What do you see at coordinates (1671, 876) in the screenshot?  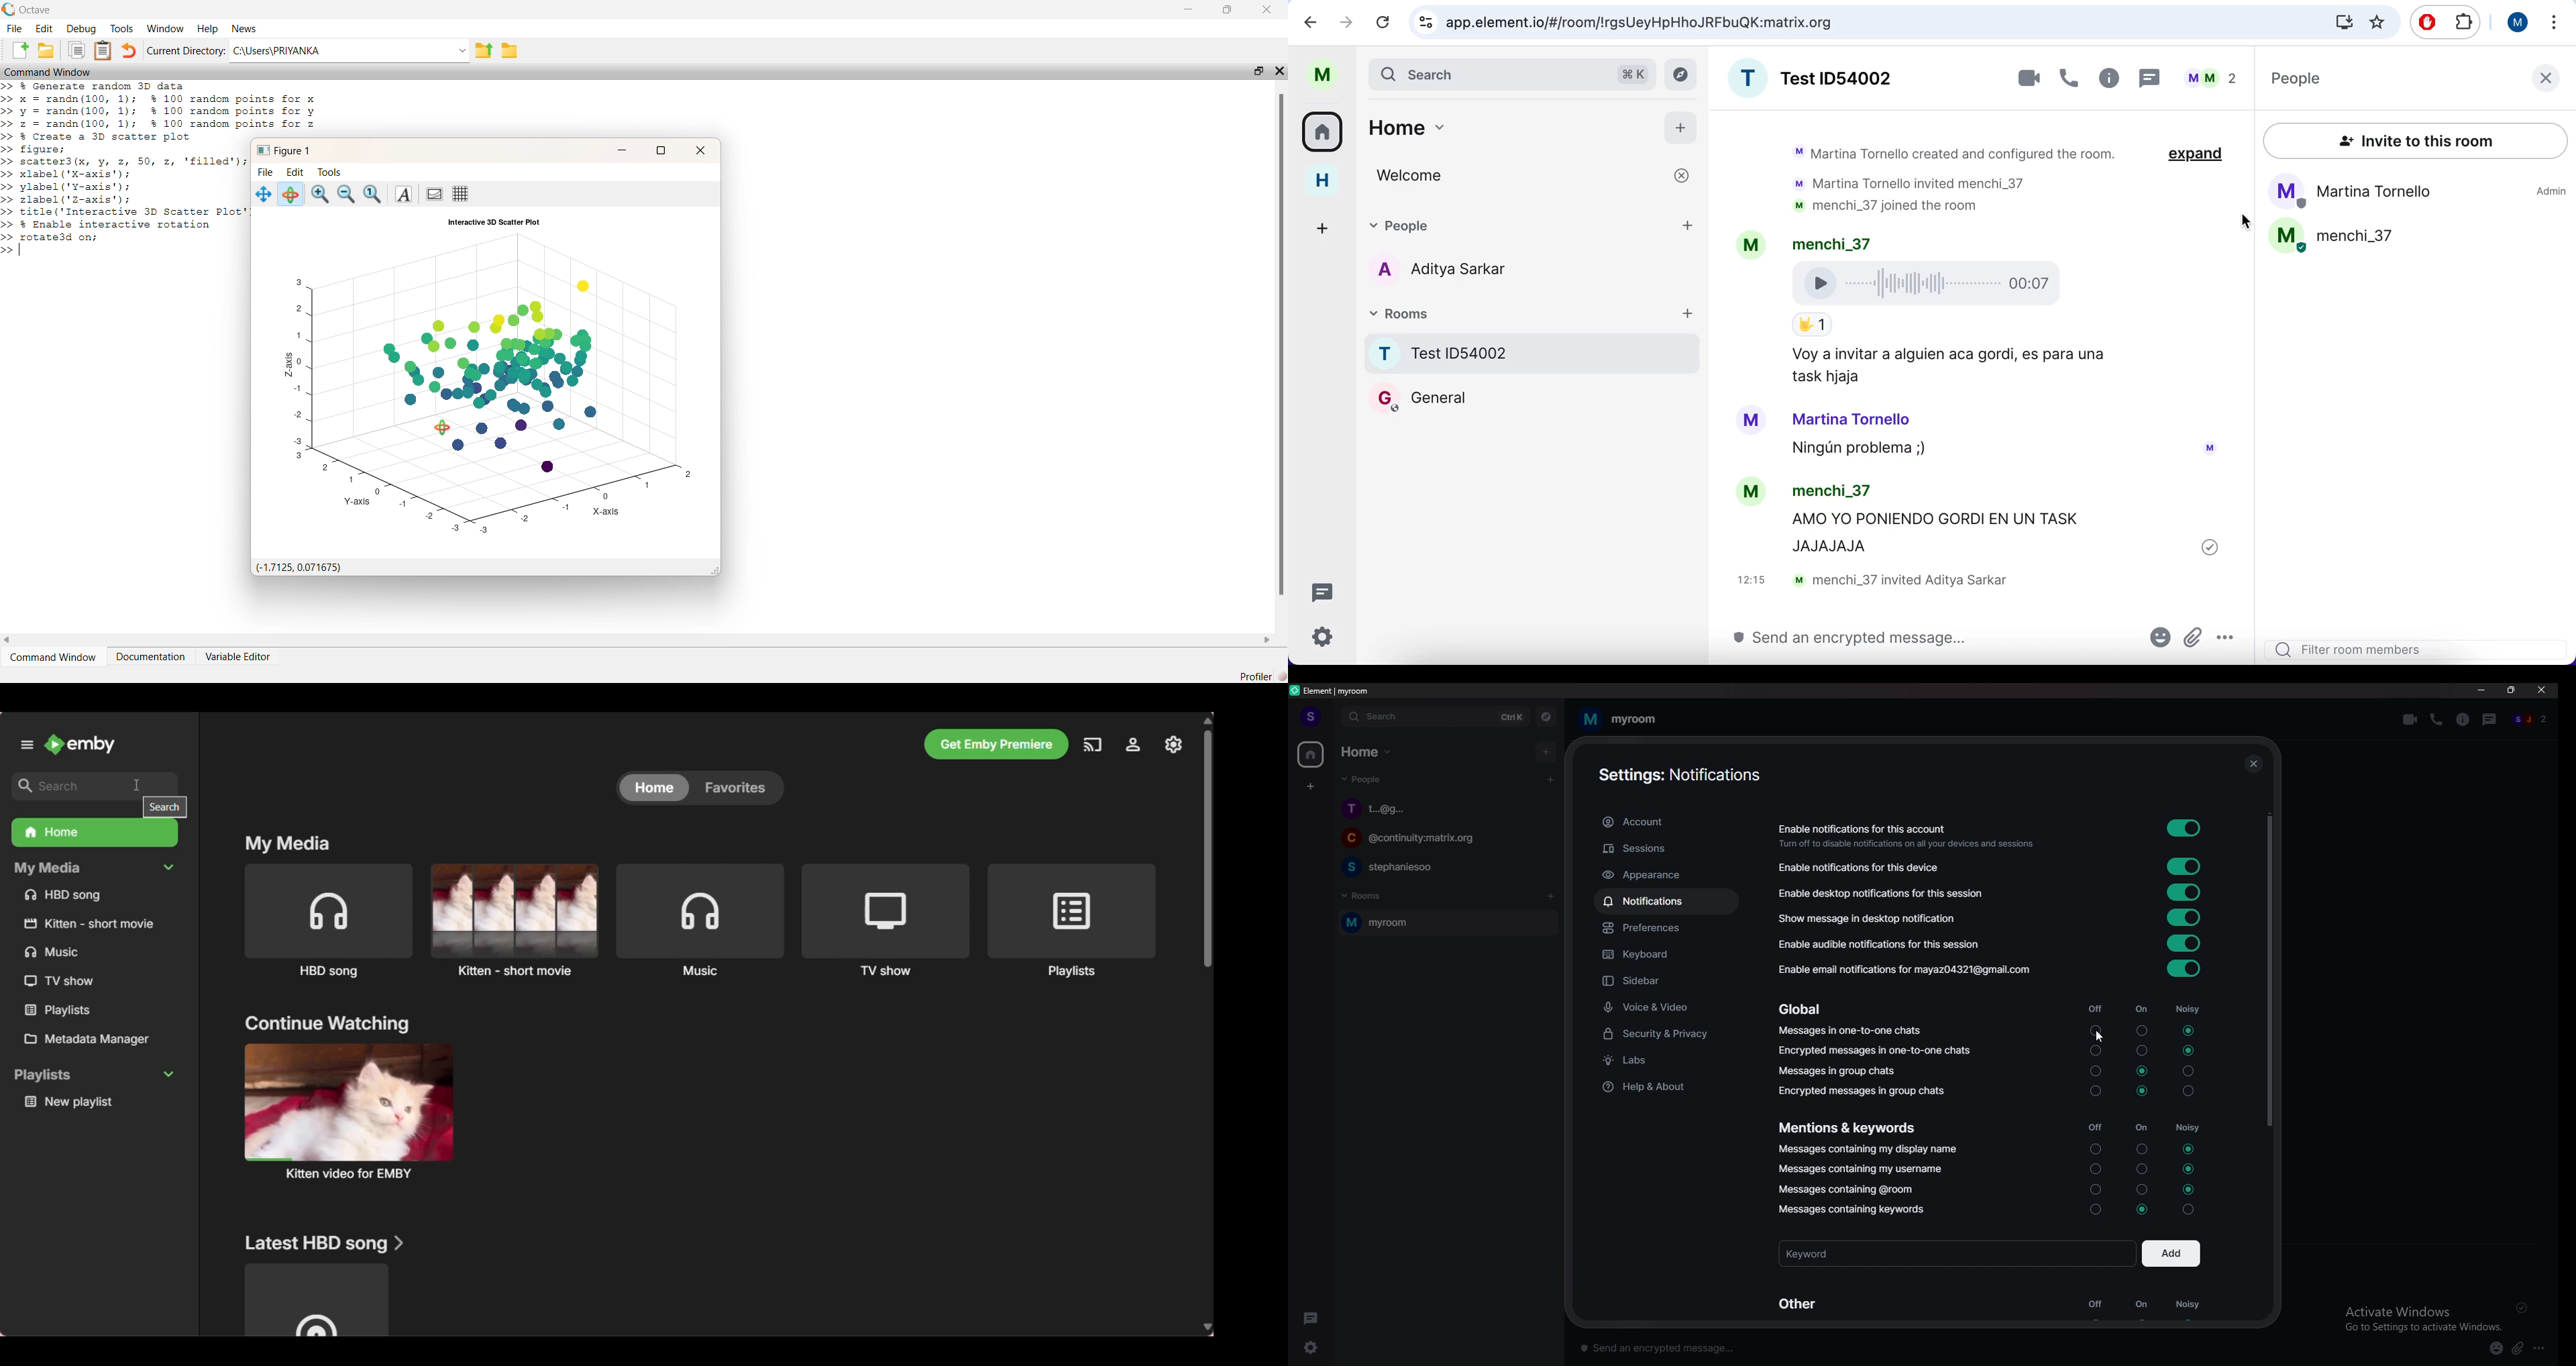 I see `appearance` at bounding box center [1671, 876].